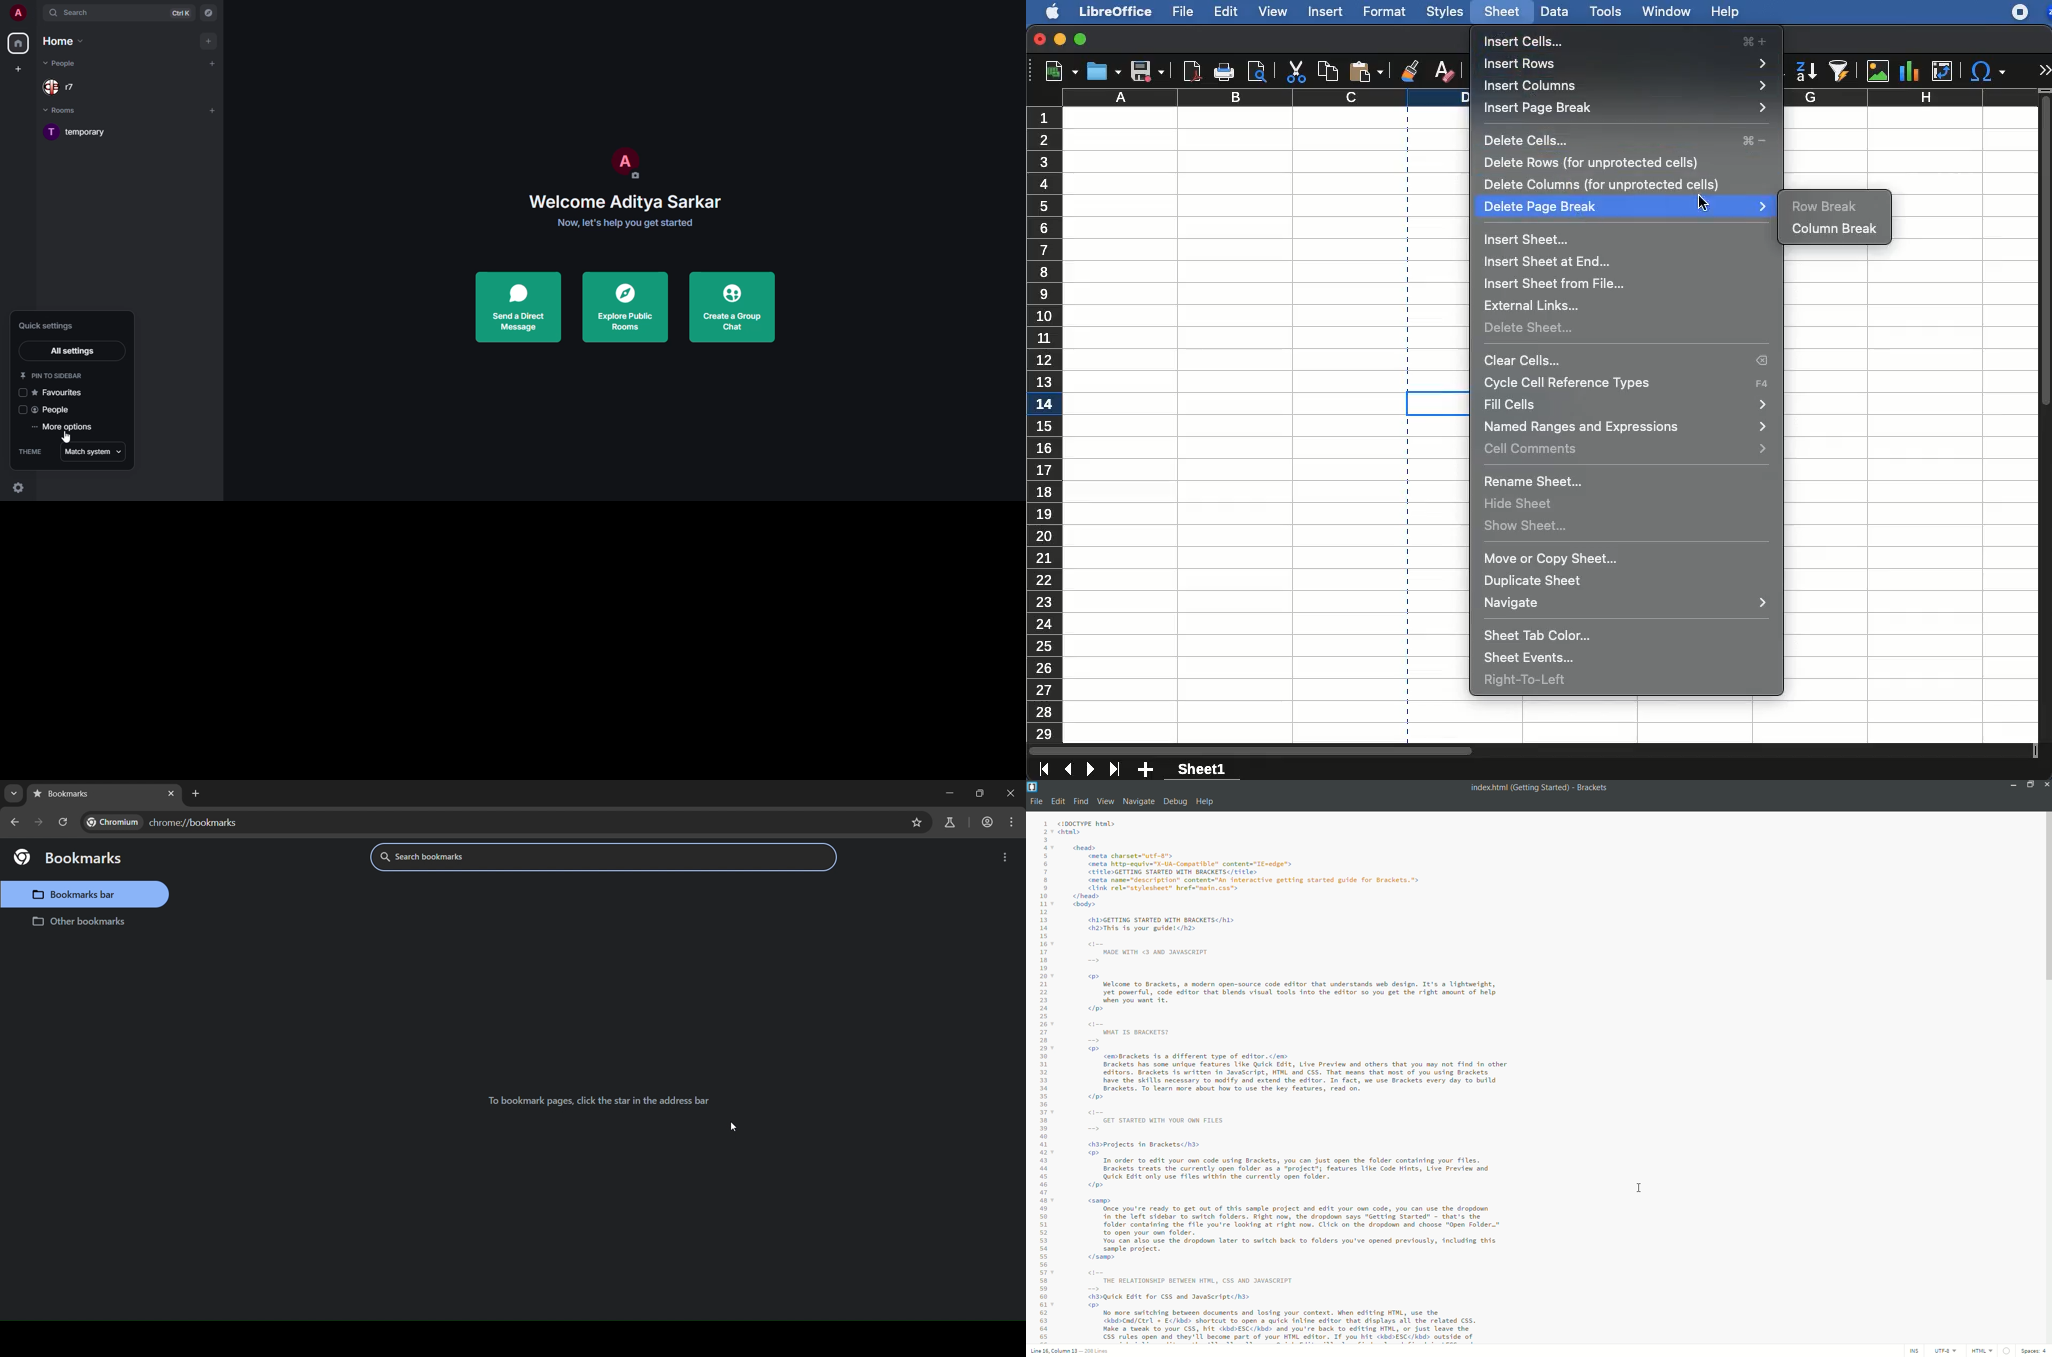 This screenshot has height=1372, width=2072. Describe the element at coordinates (1538, 483) in the screenshot. I see `rename sheet` at that location.